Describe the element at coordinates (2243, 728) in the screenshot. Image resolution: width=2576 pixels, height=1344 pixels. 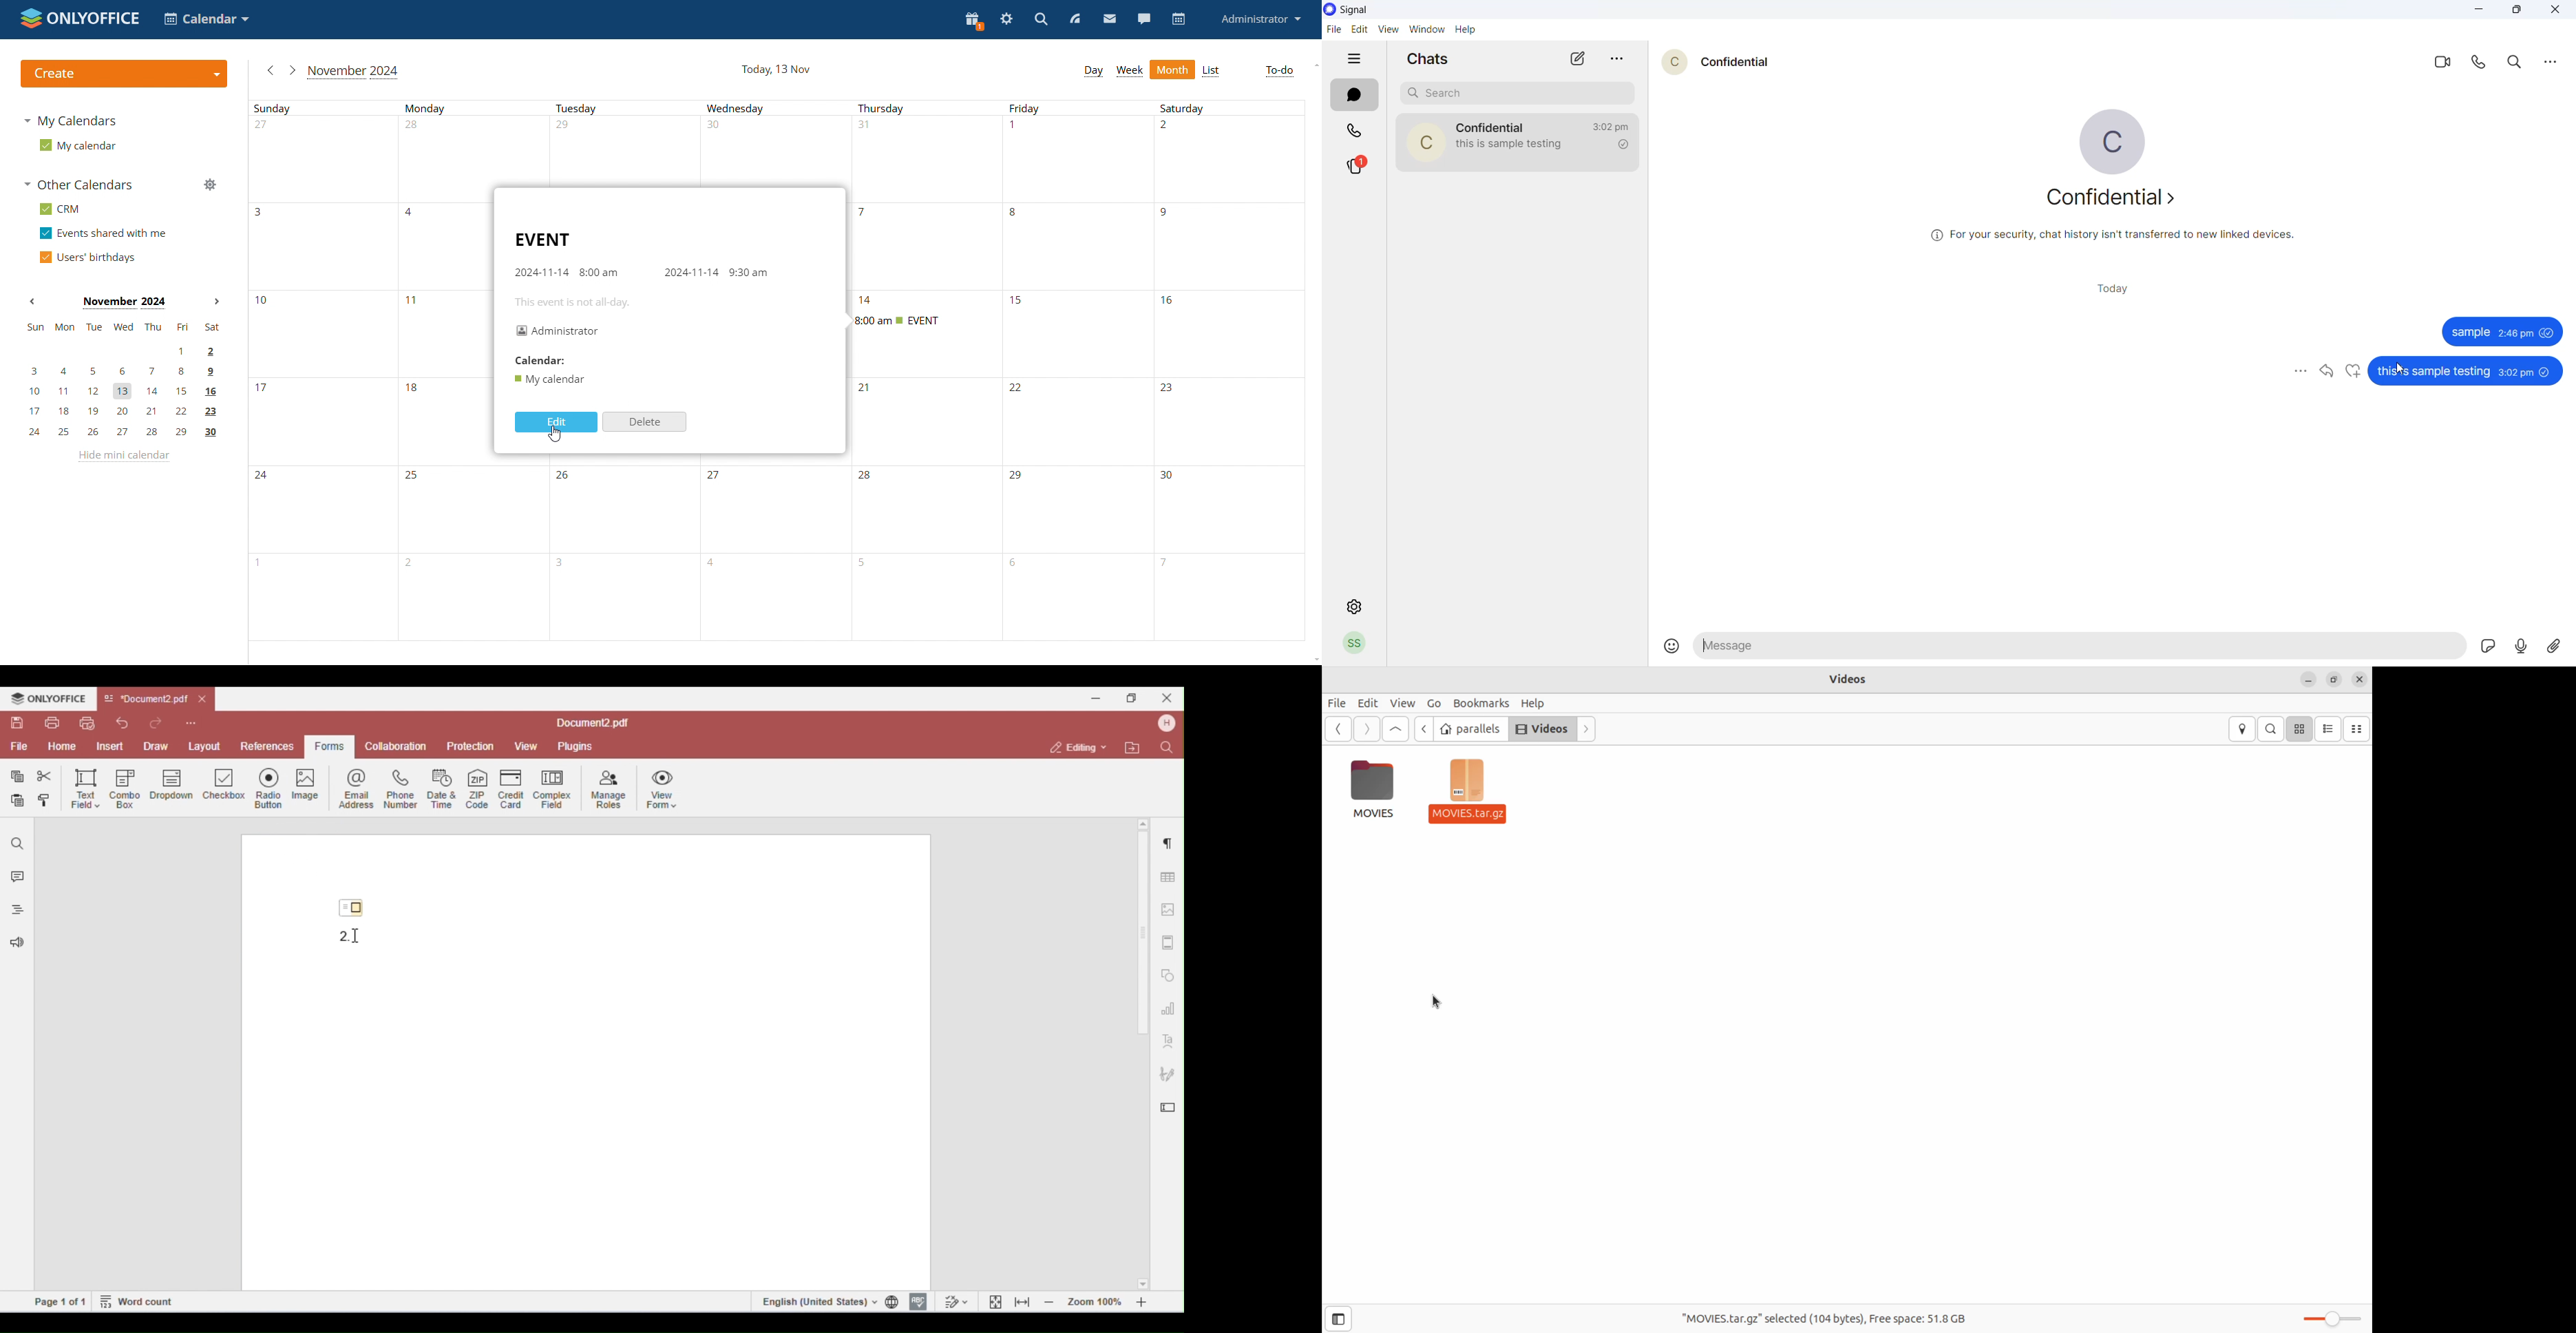
I see `location` at that location.